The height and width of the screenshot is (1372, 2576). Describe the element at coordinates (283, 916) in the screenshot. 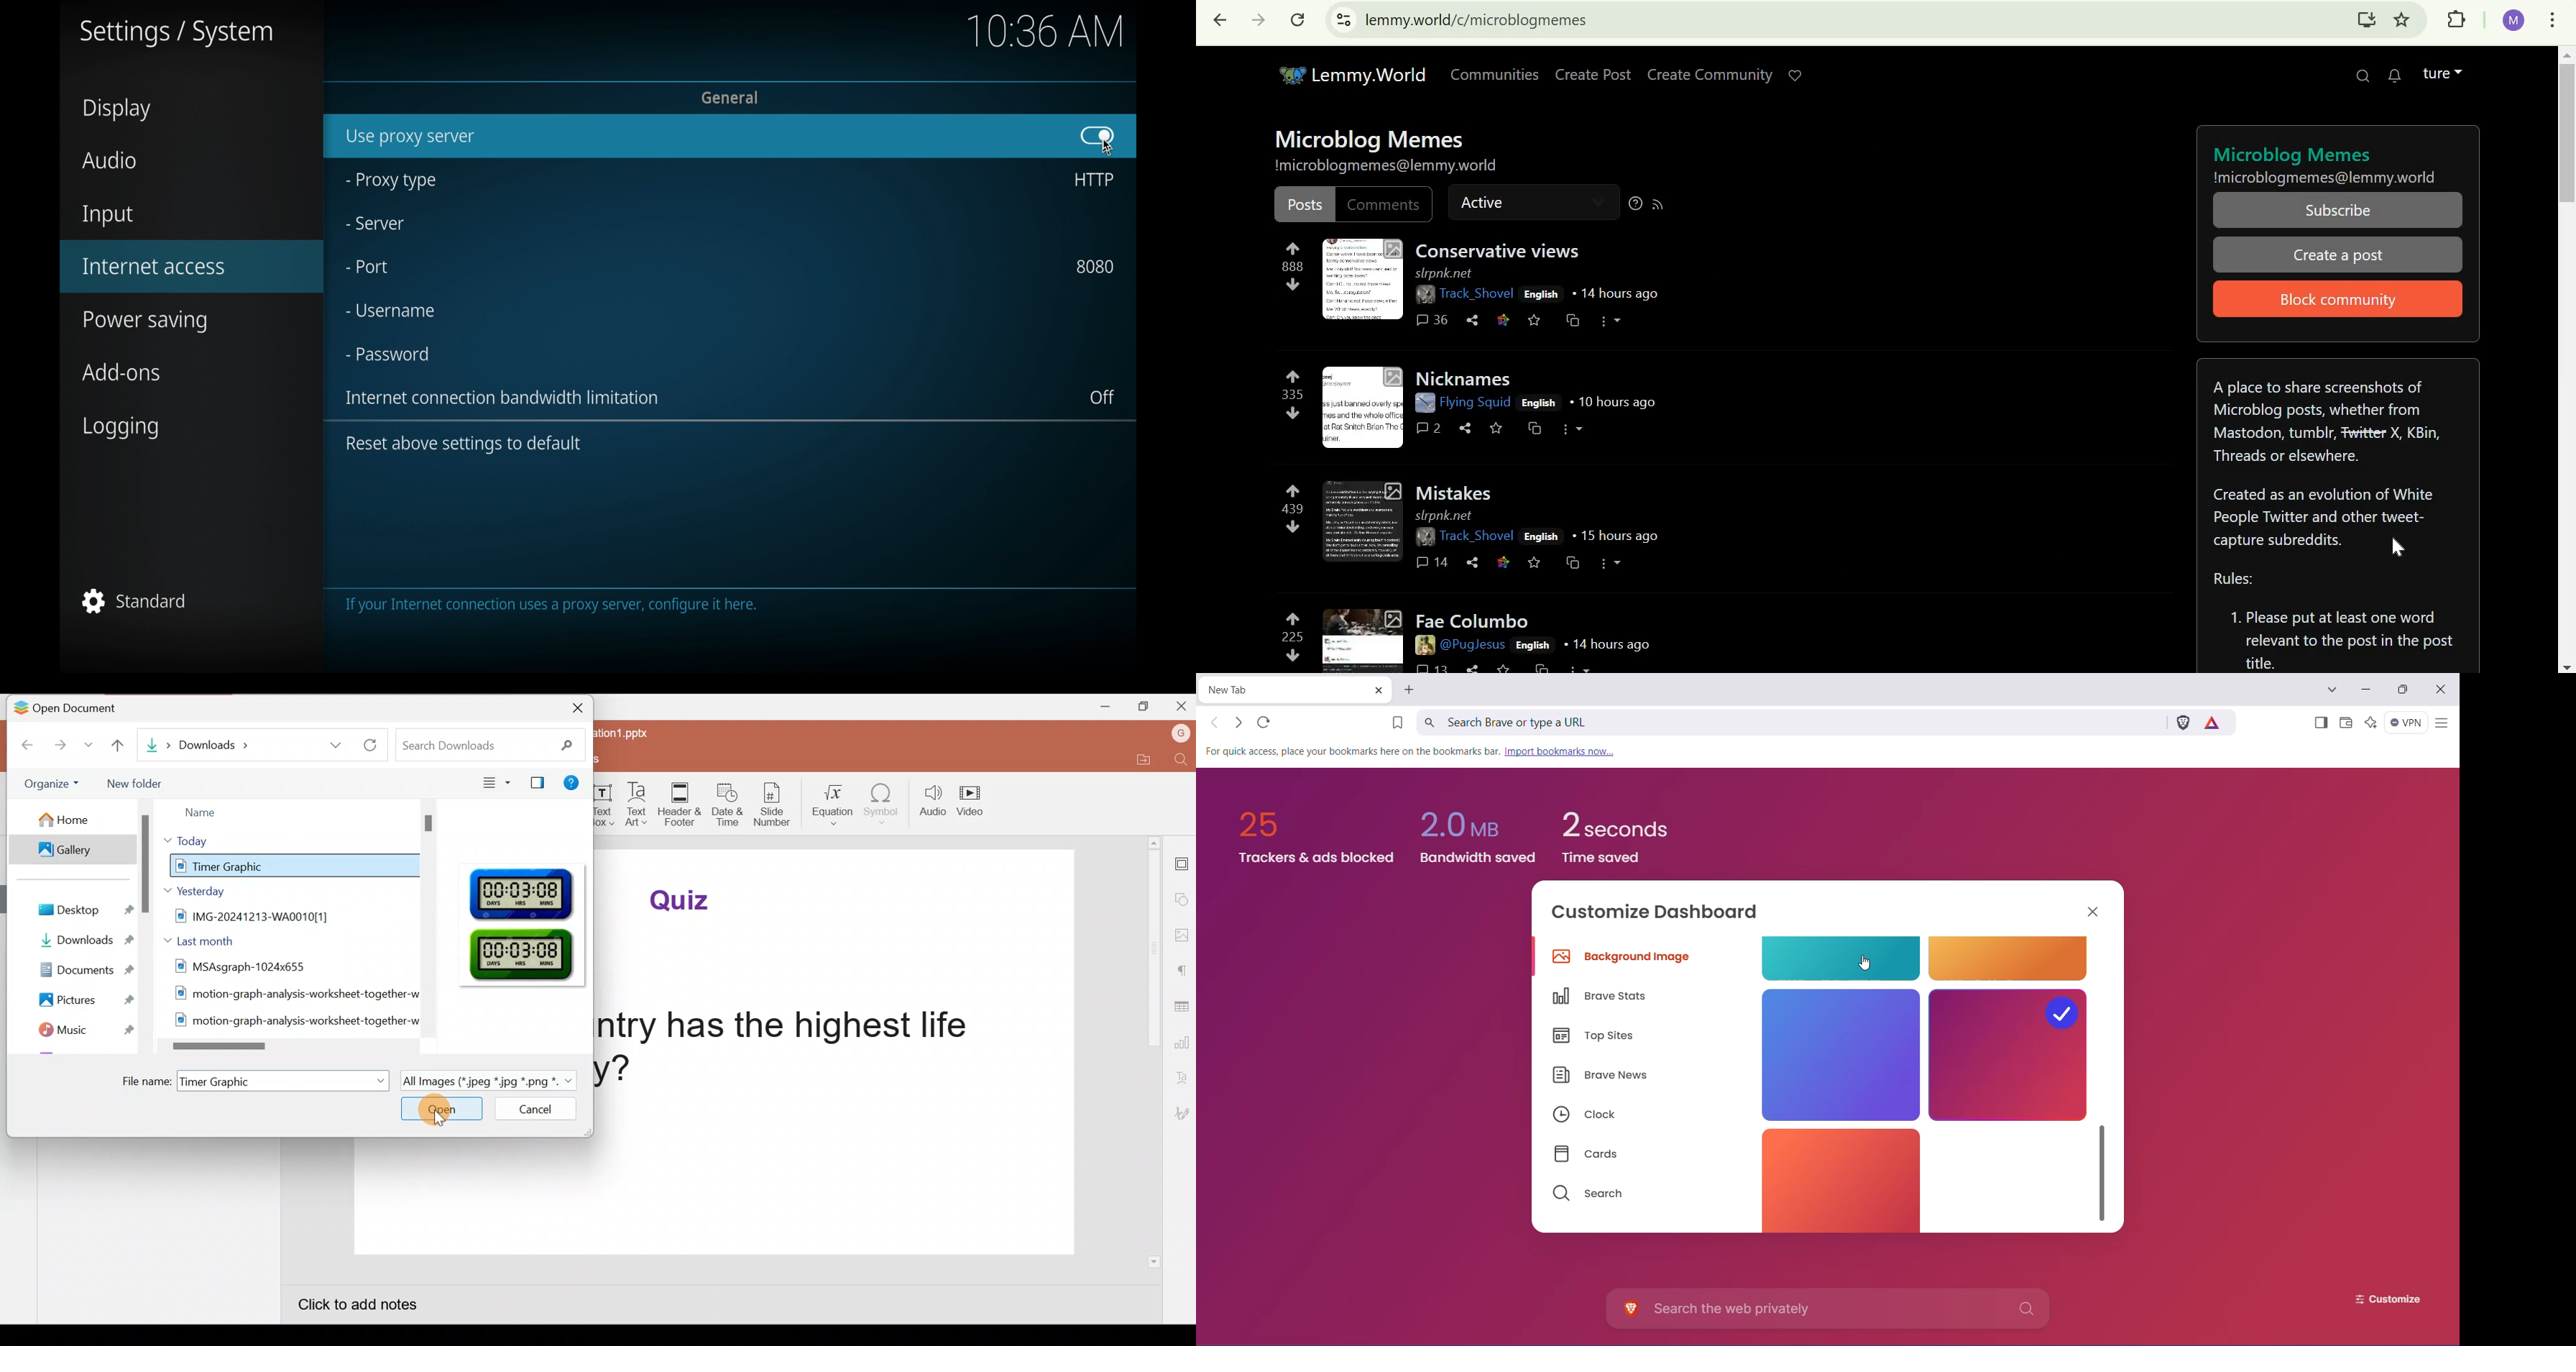

I see ` IMG-20241213-WA0010[1]` at that location.